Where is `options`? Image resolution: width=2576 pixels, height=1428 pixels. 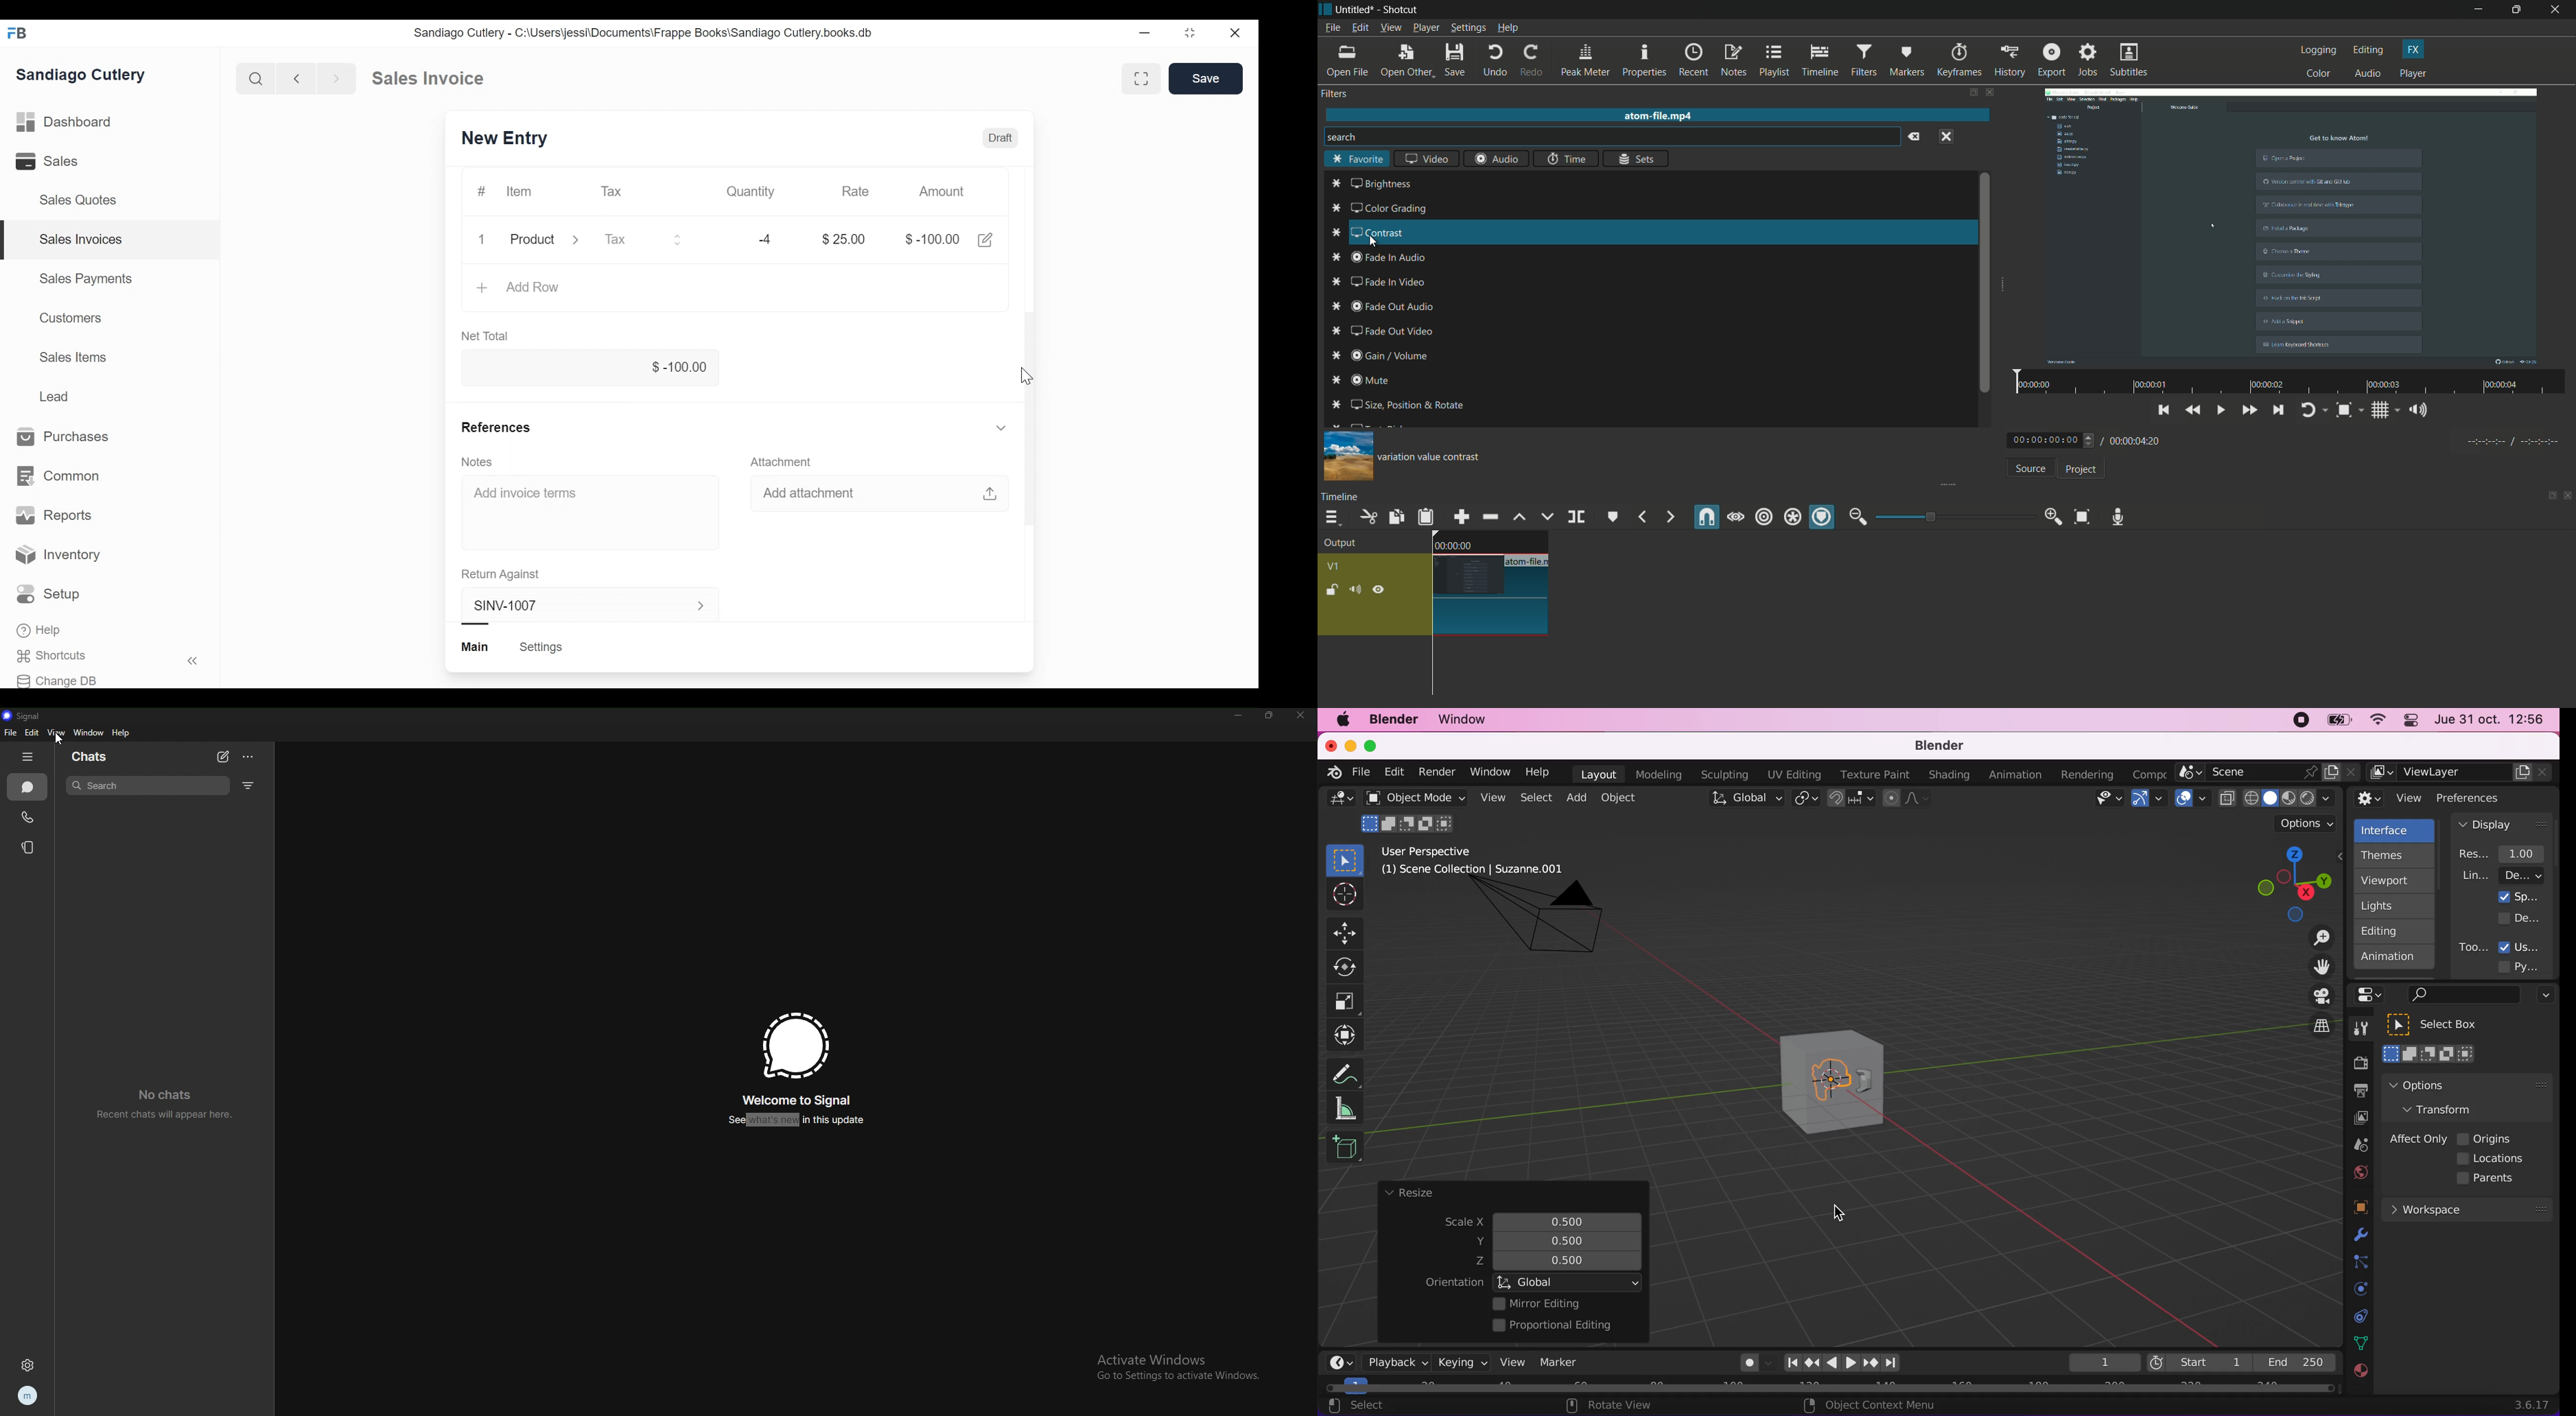
options is located at coordinates (2543, 996).